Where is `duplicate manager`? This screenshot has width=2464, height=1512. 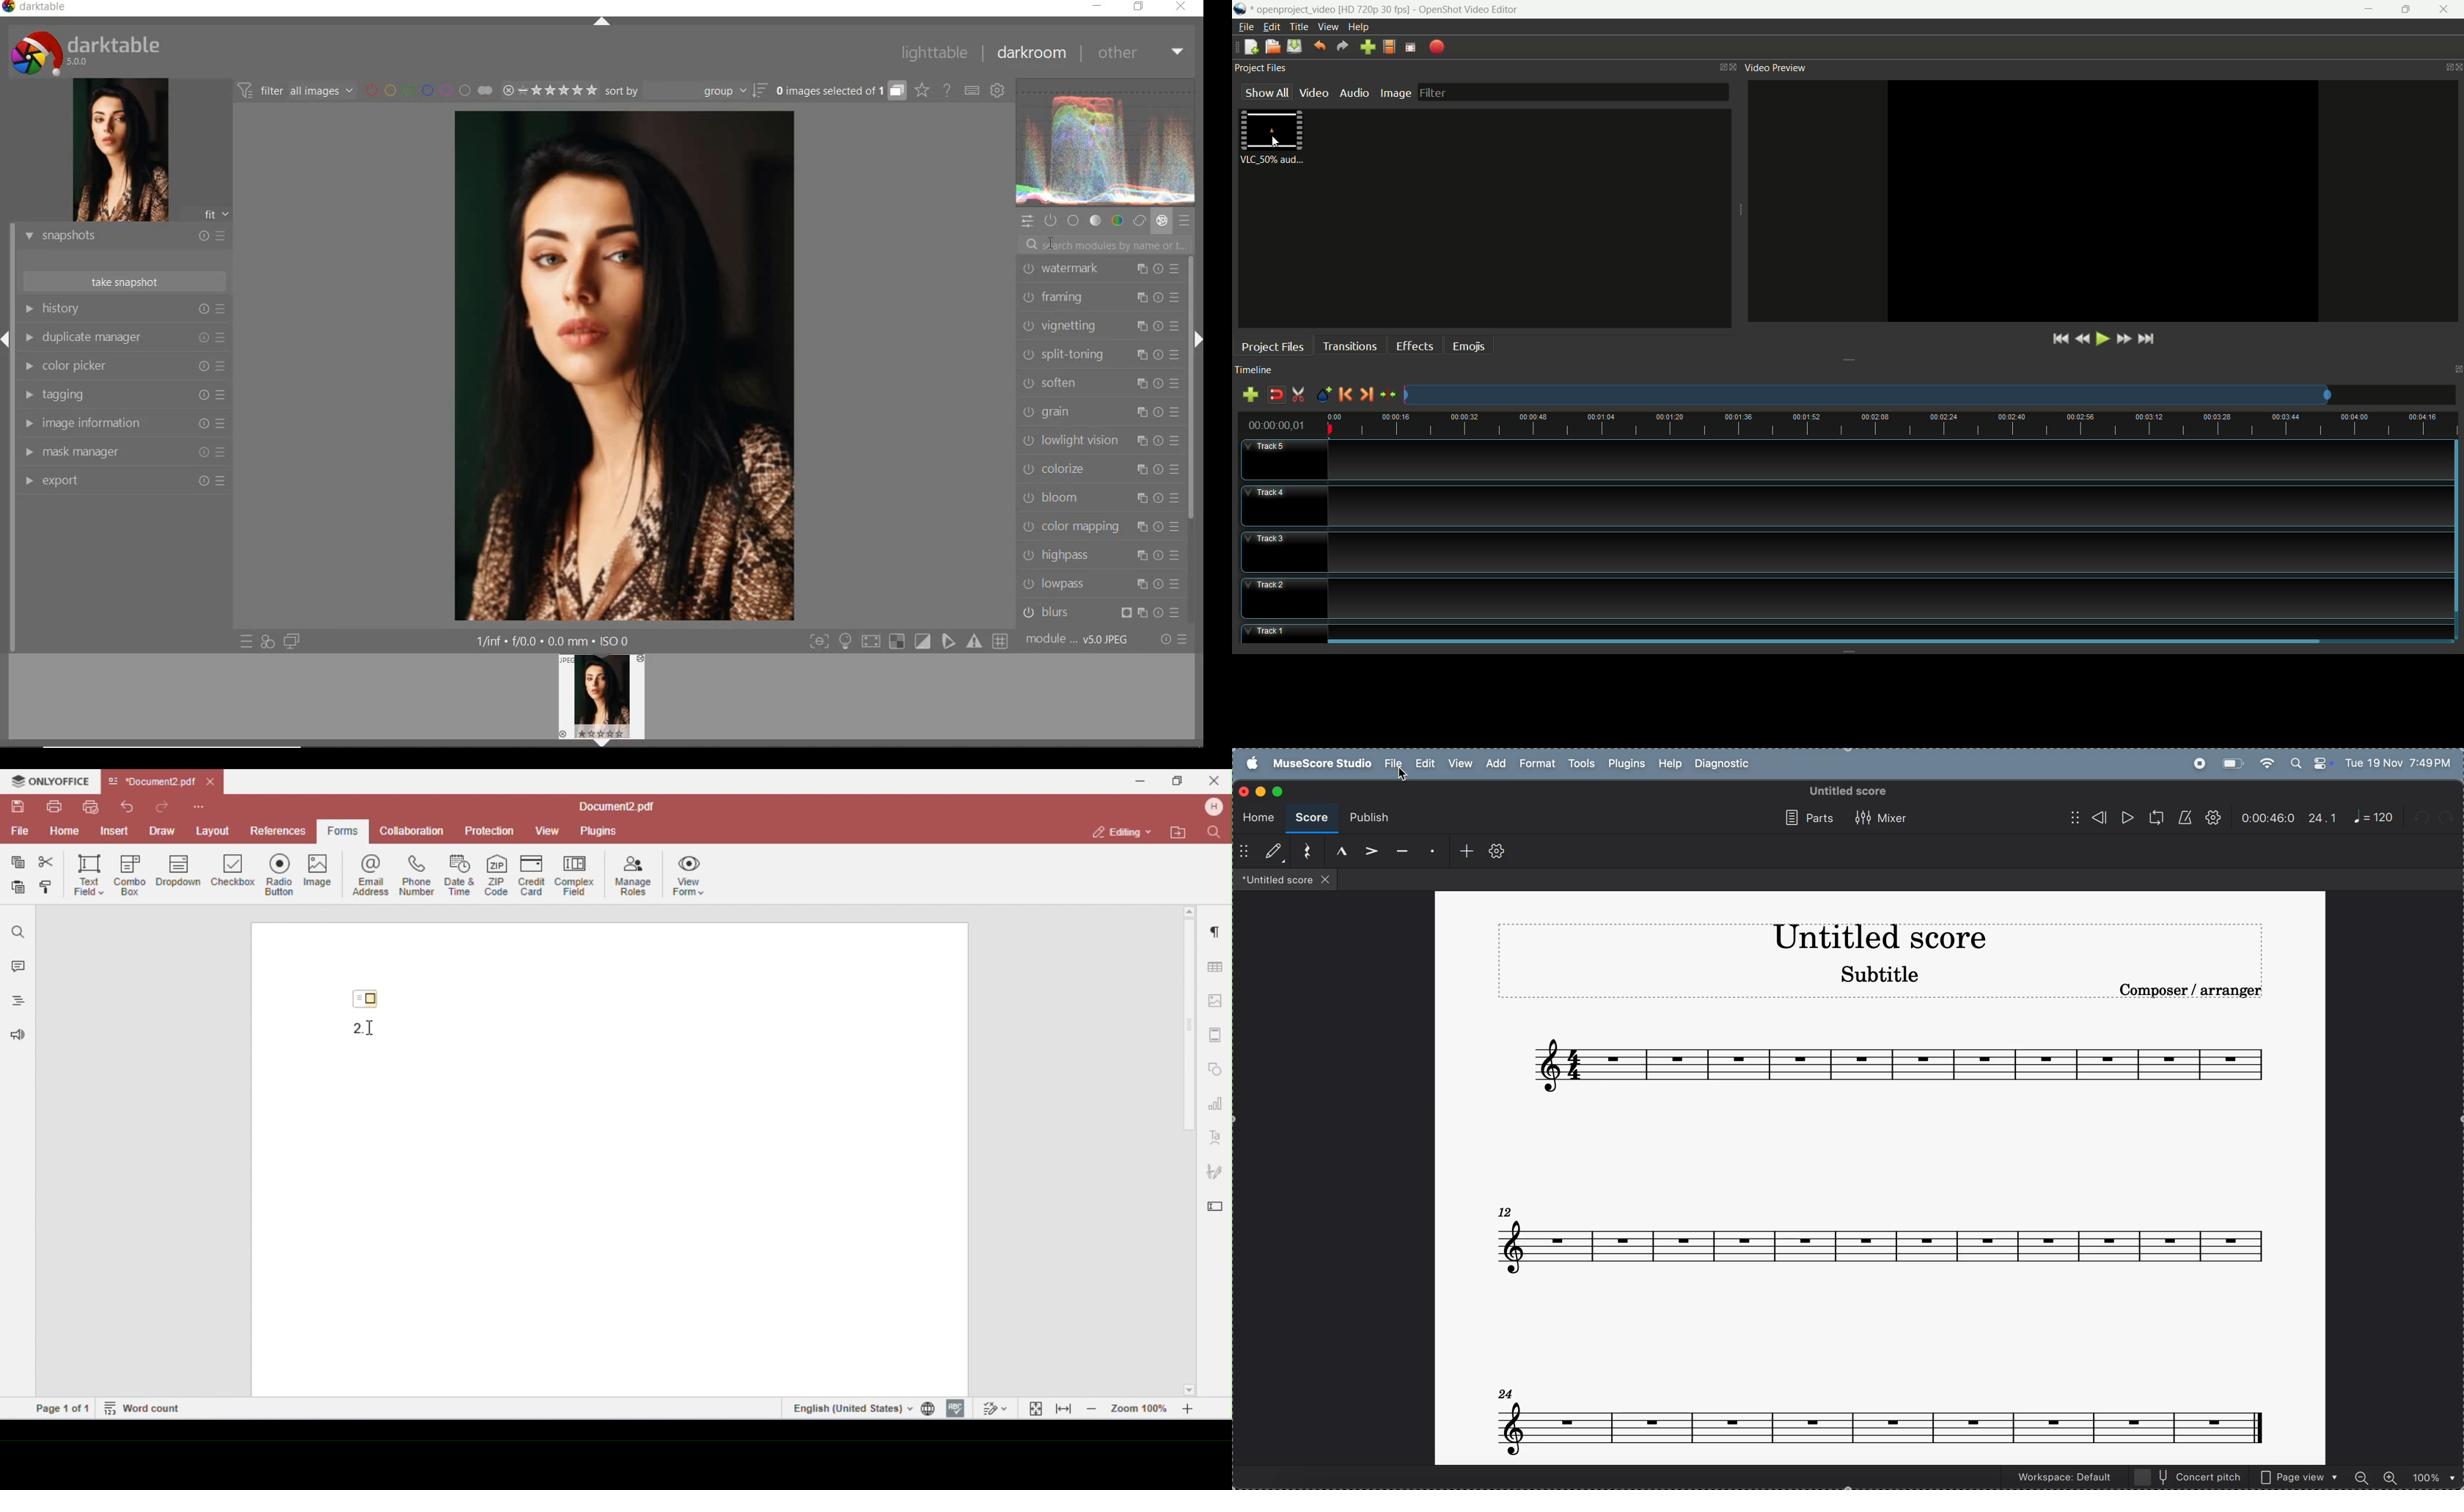 duplicate manager is located at coordinates (124, 336).